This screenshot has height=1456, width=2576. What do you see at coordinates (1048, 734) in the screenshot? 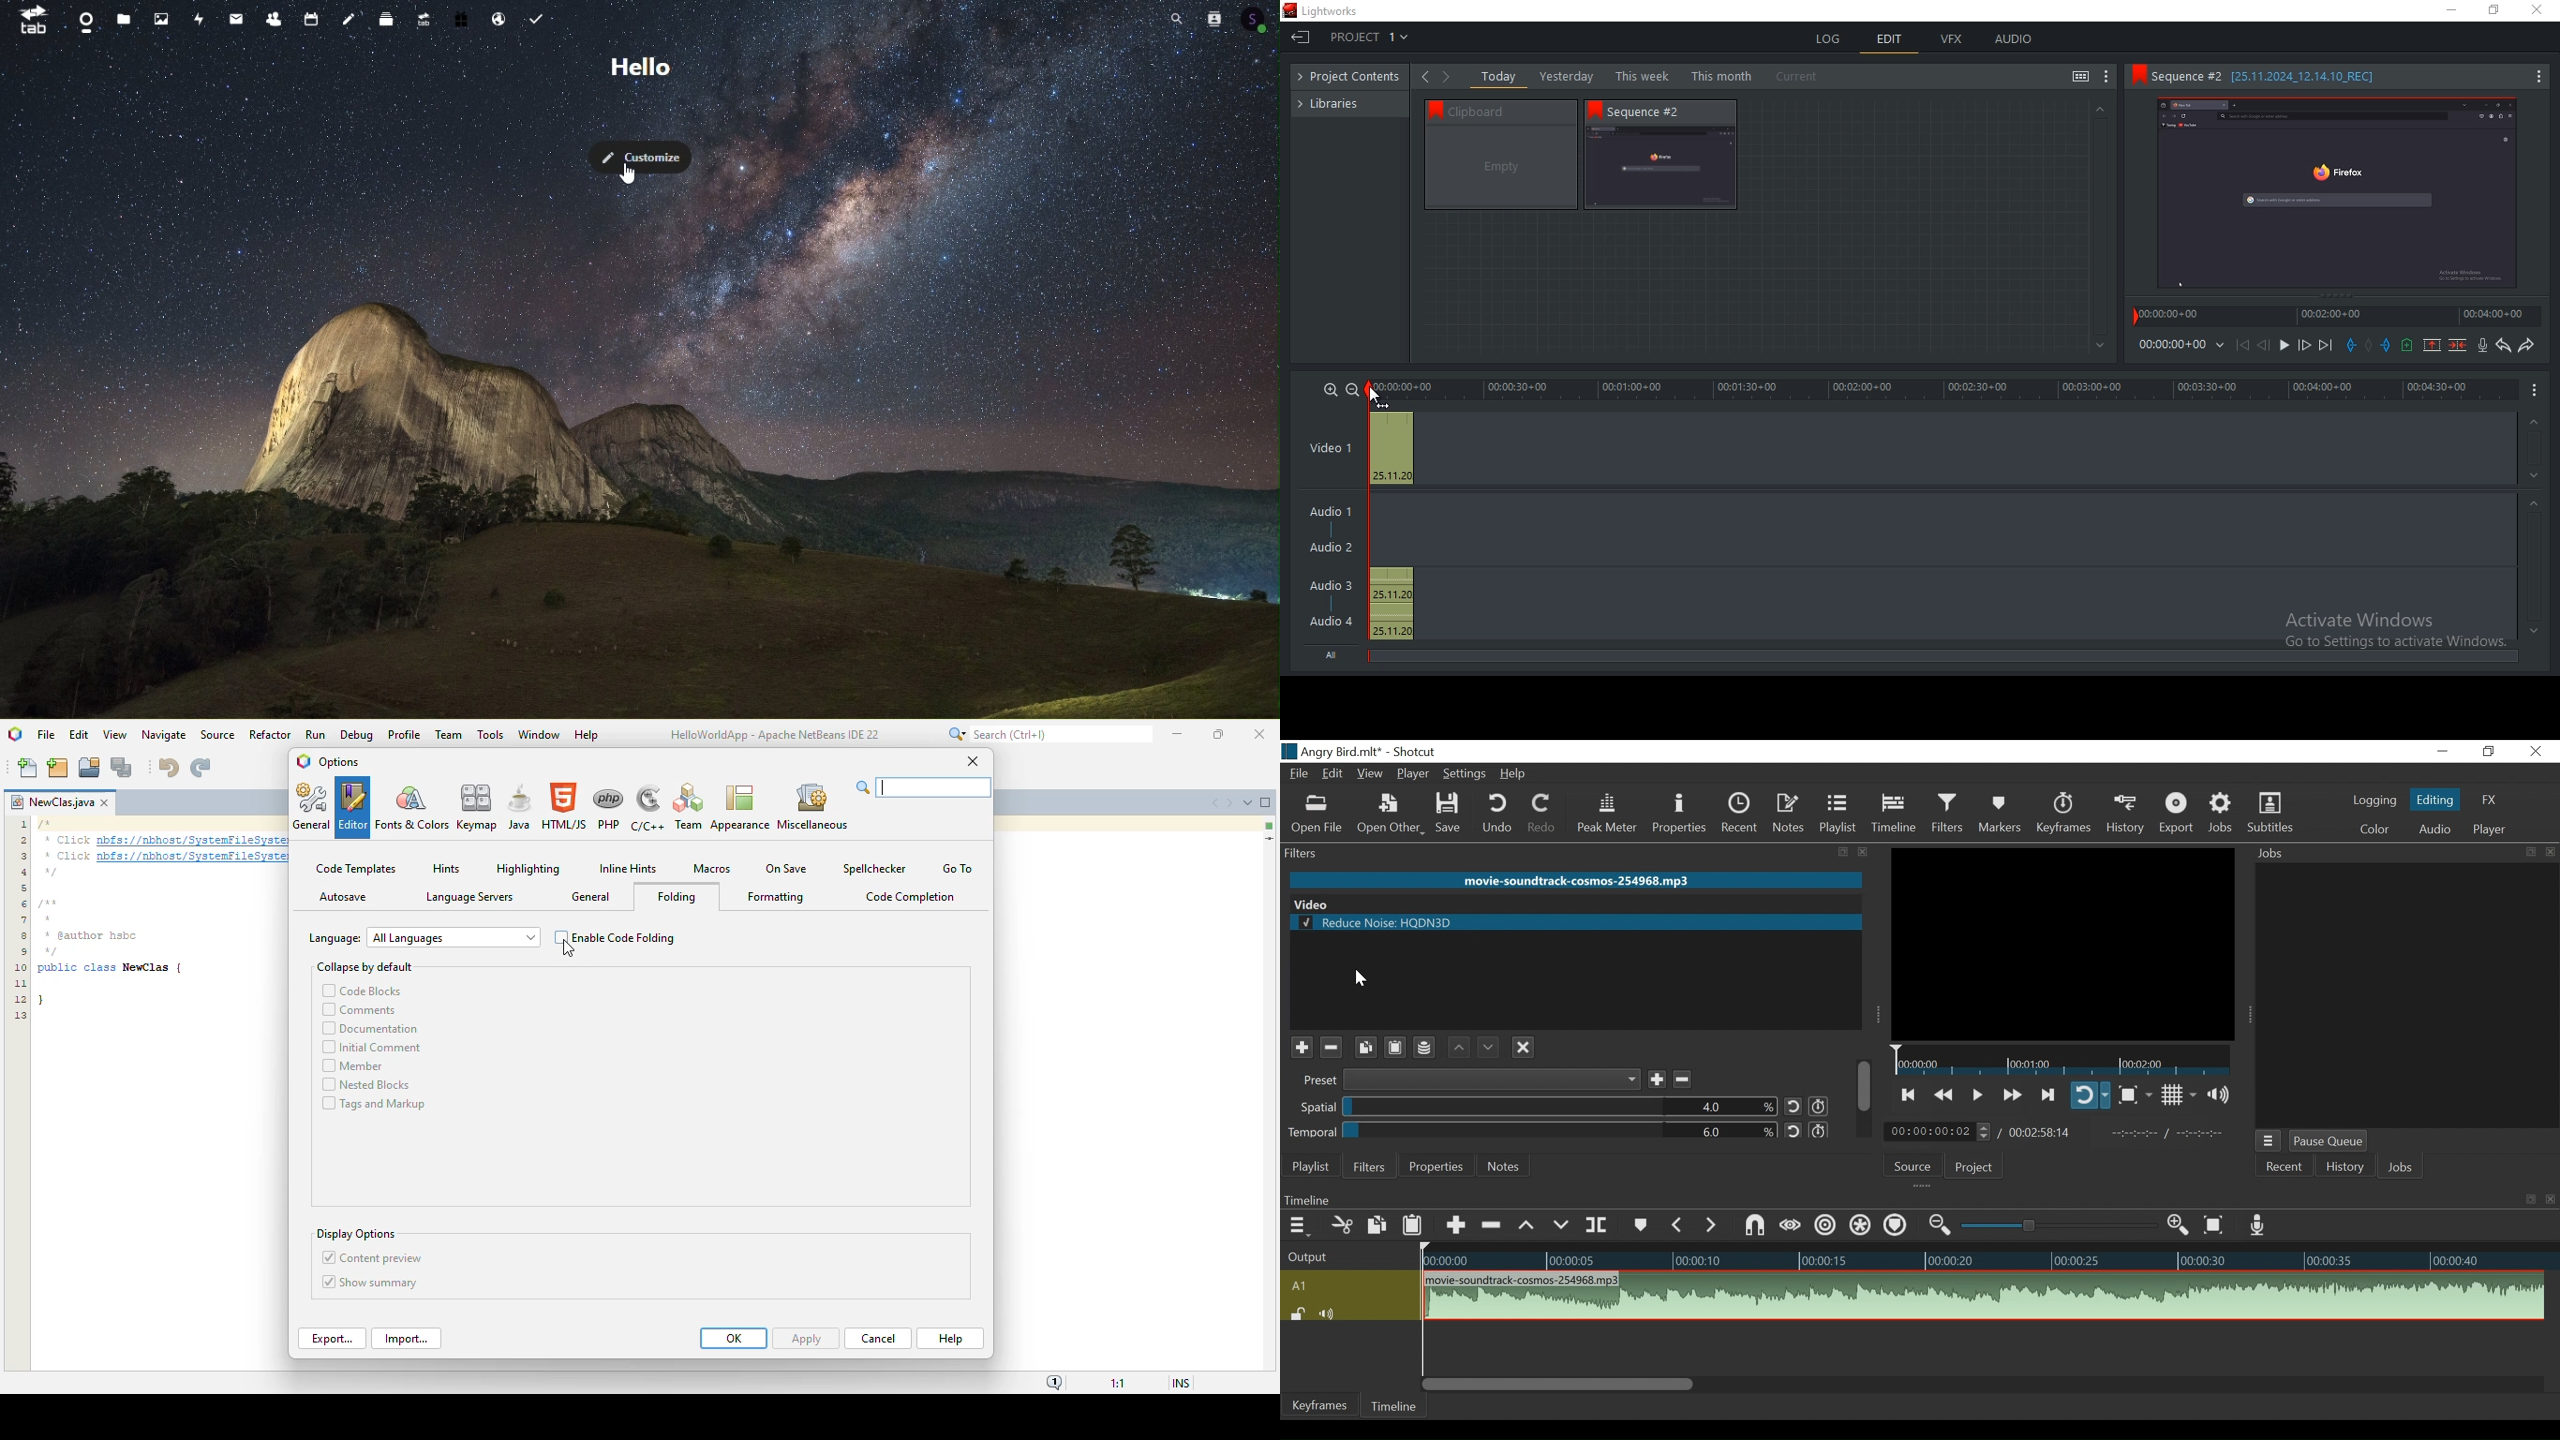
I see `search` at bounding box center [1048, 734].